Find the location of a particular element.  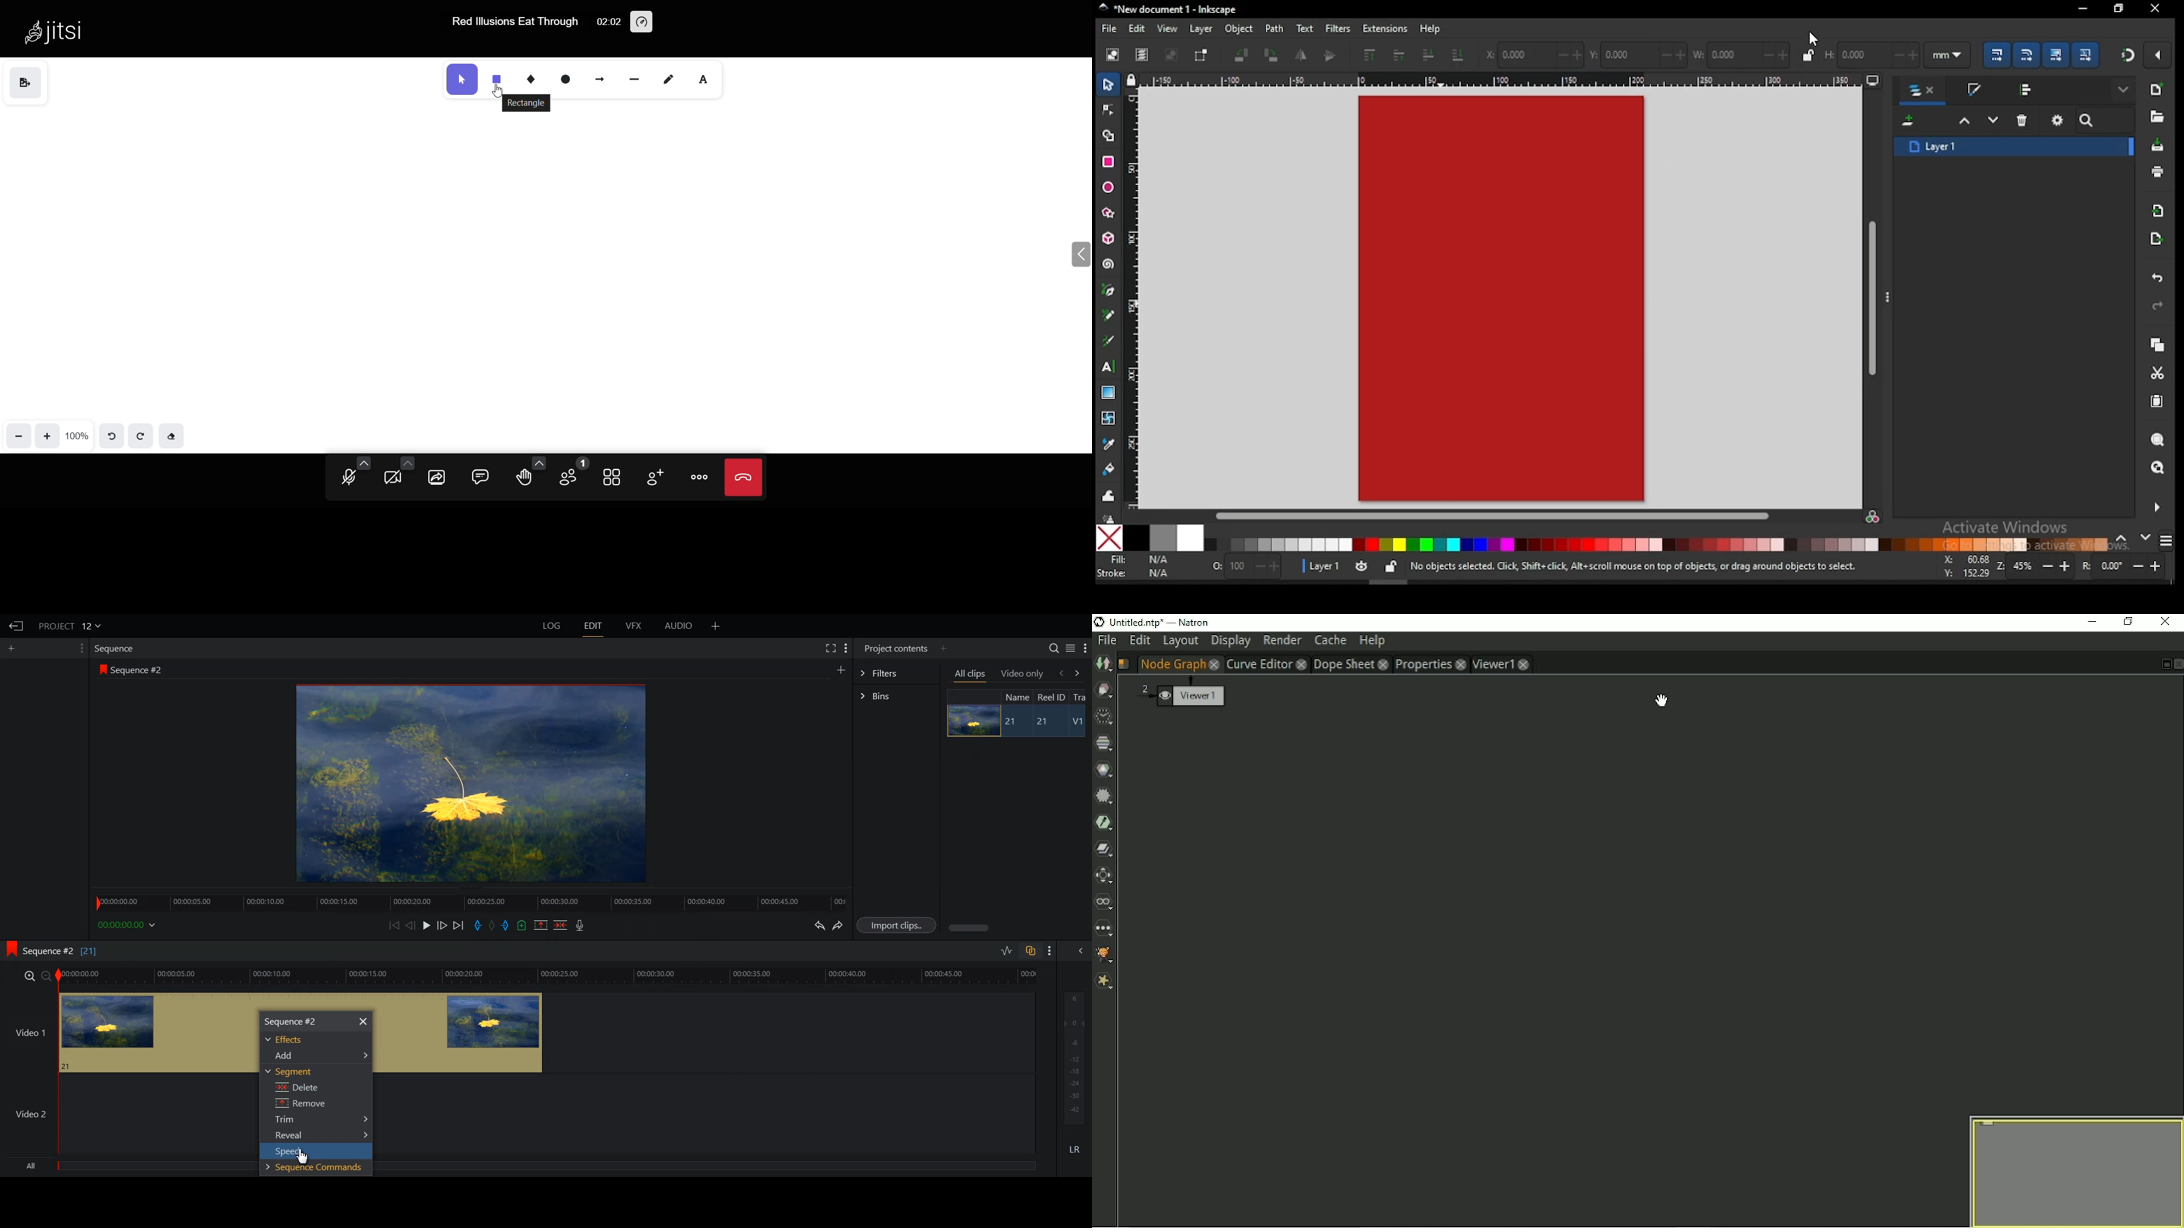

lock is located at coordinates (1808, 55).